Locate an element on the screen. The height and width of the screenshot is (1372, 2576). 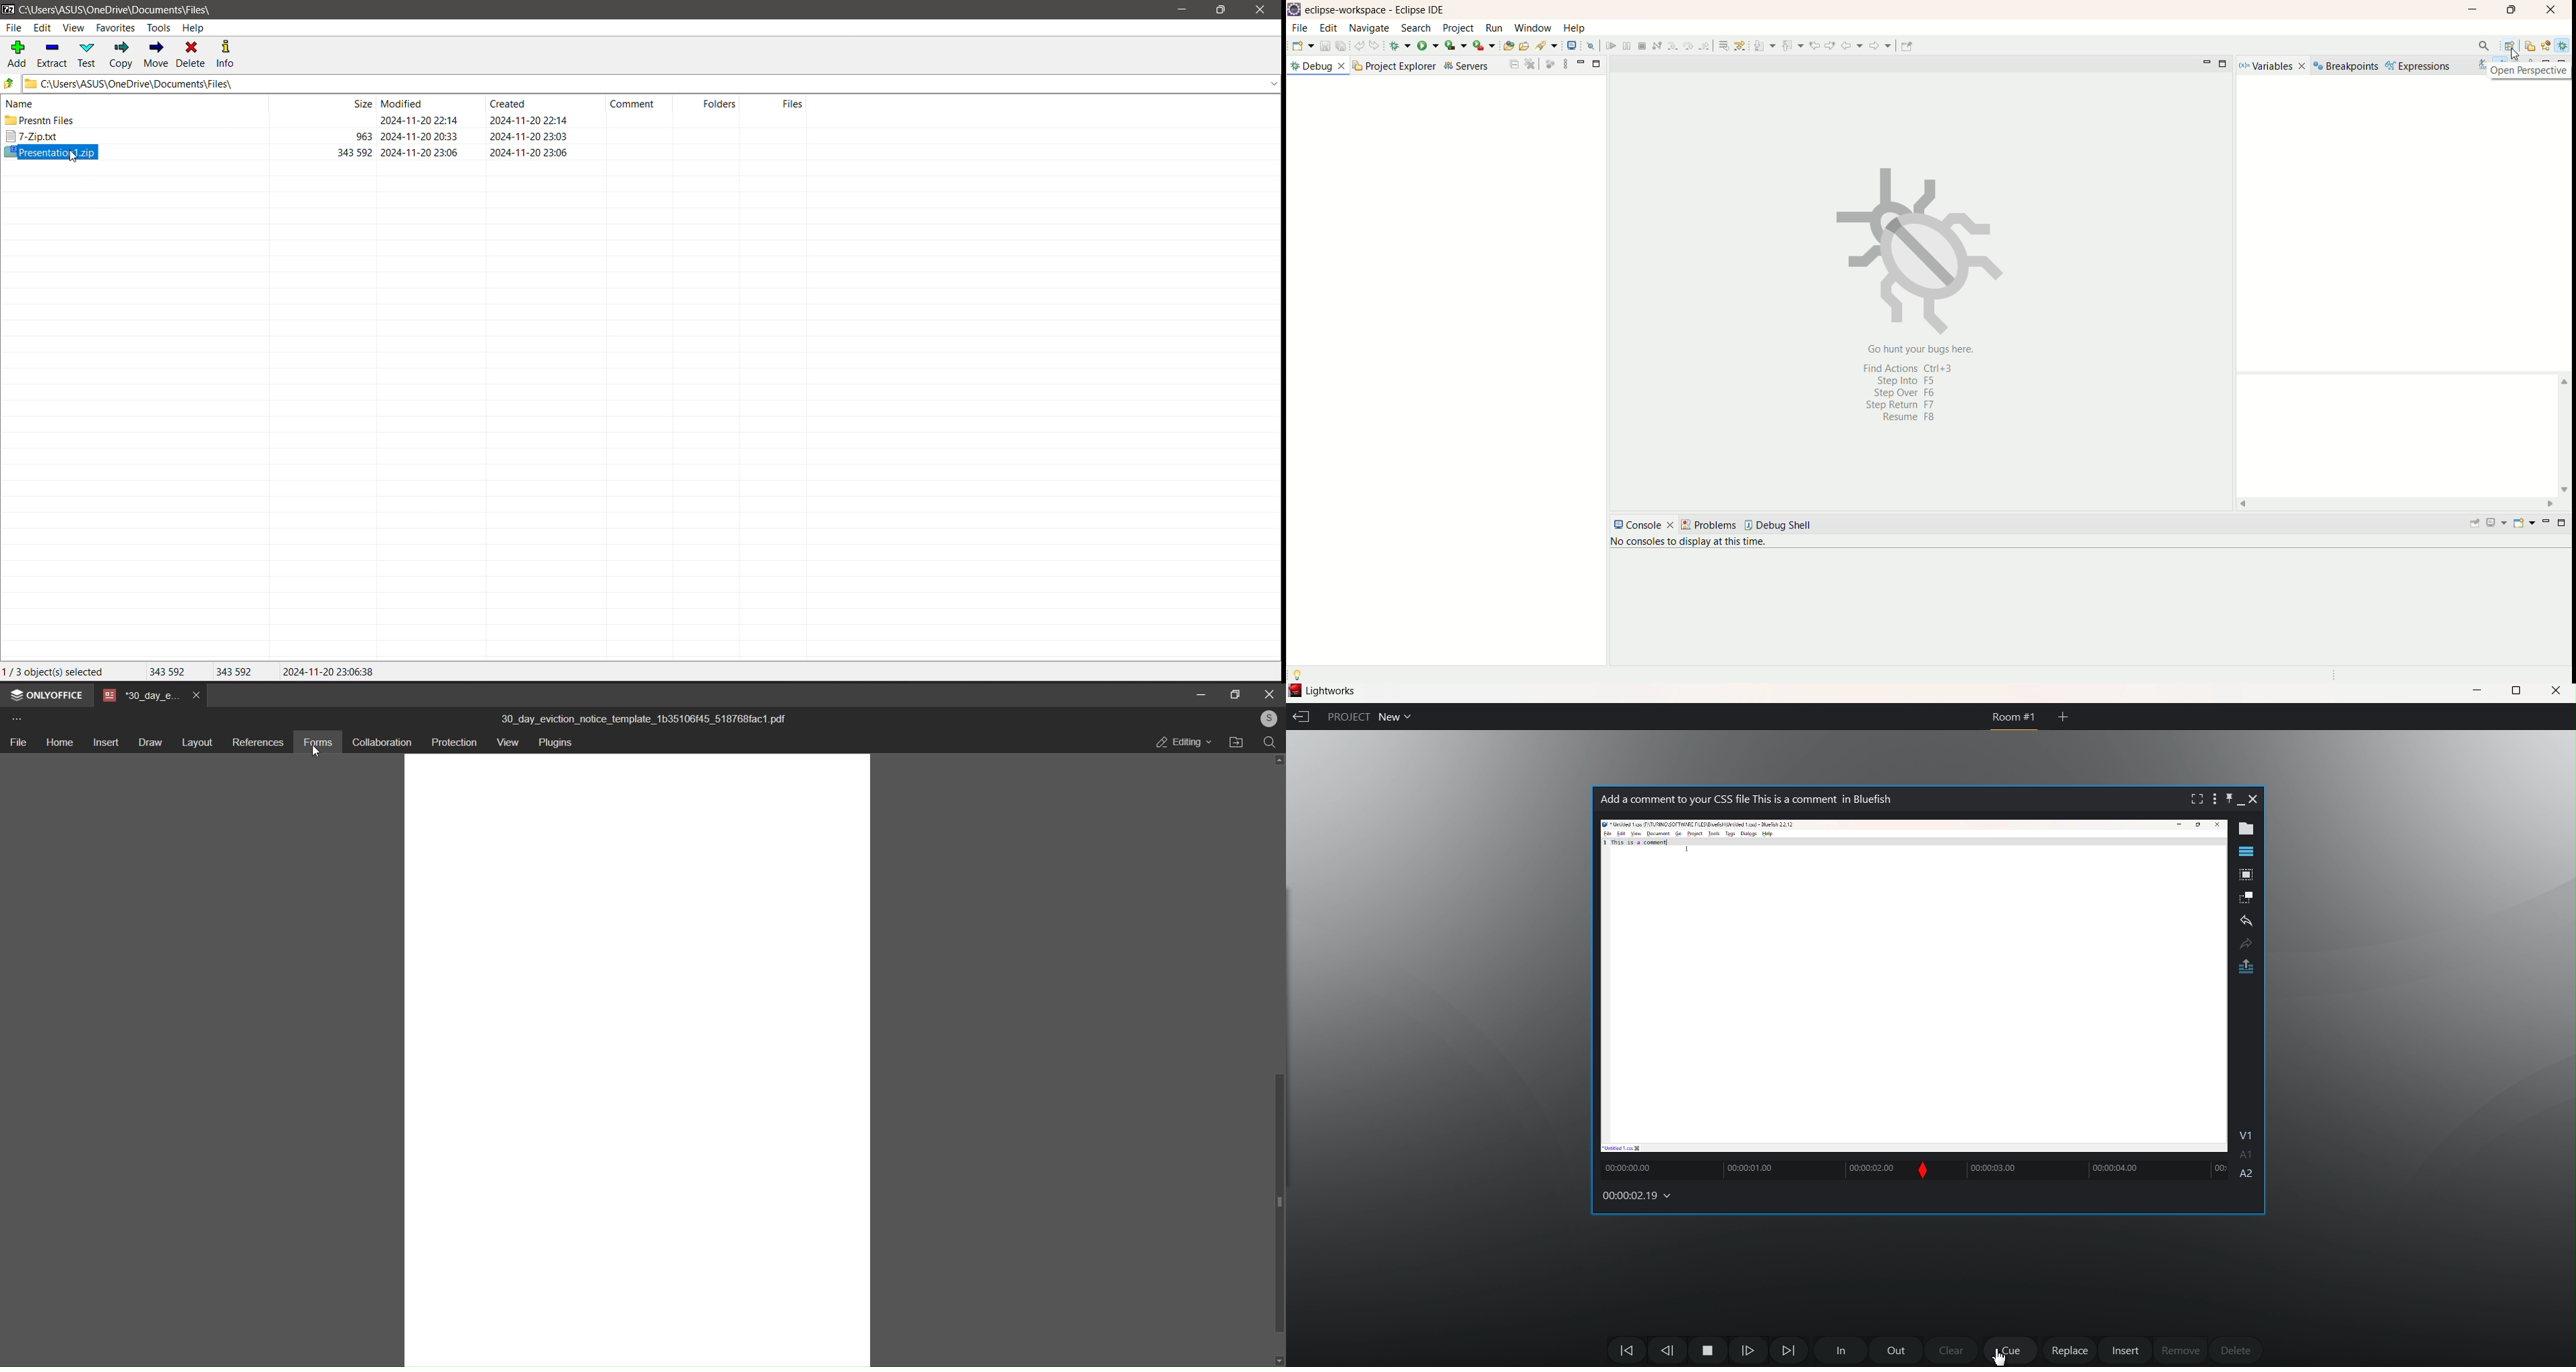
open web browser is located at coordinates (1632, 46).